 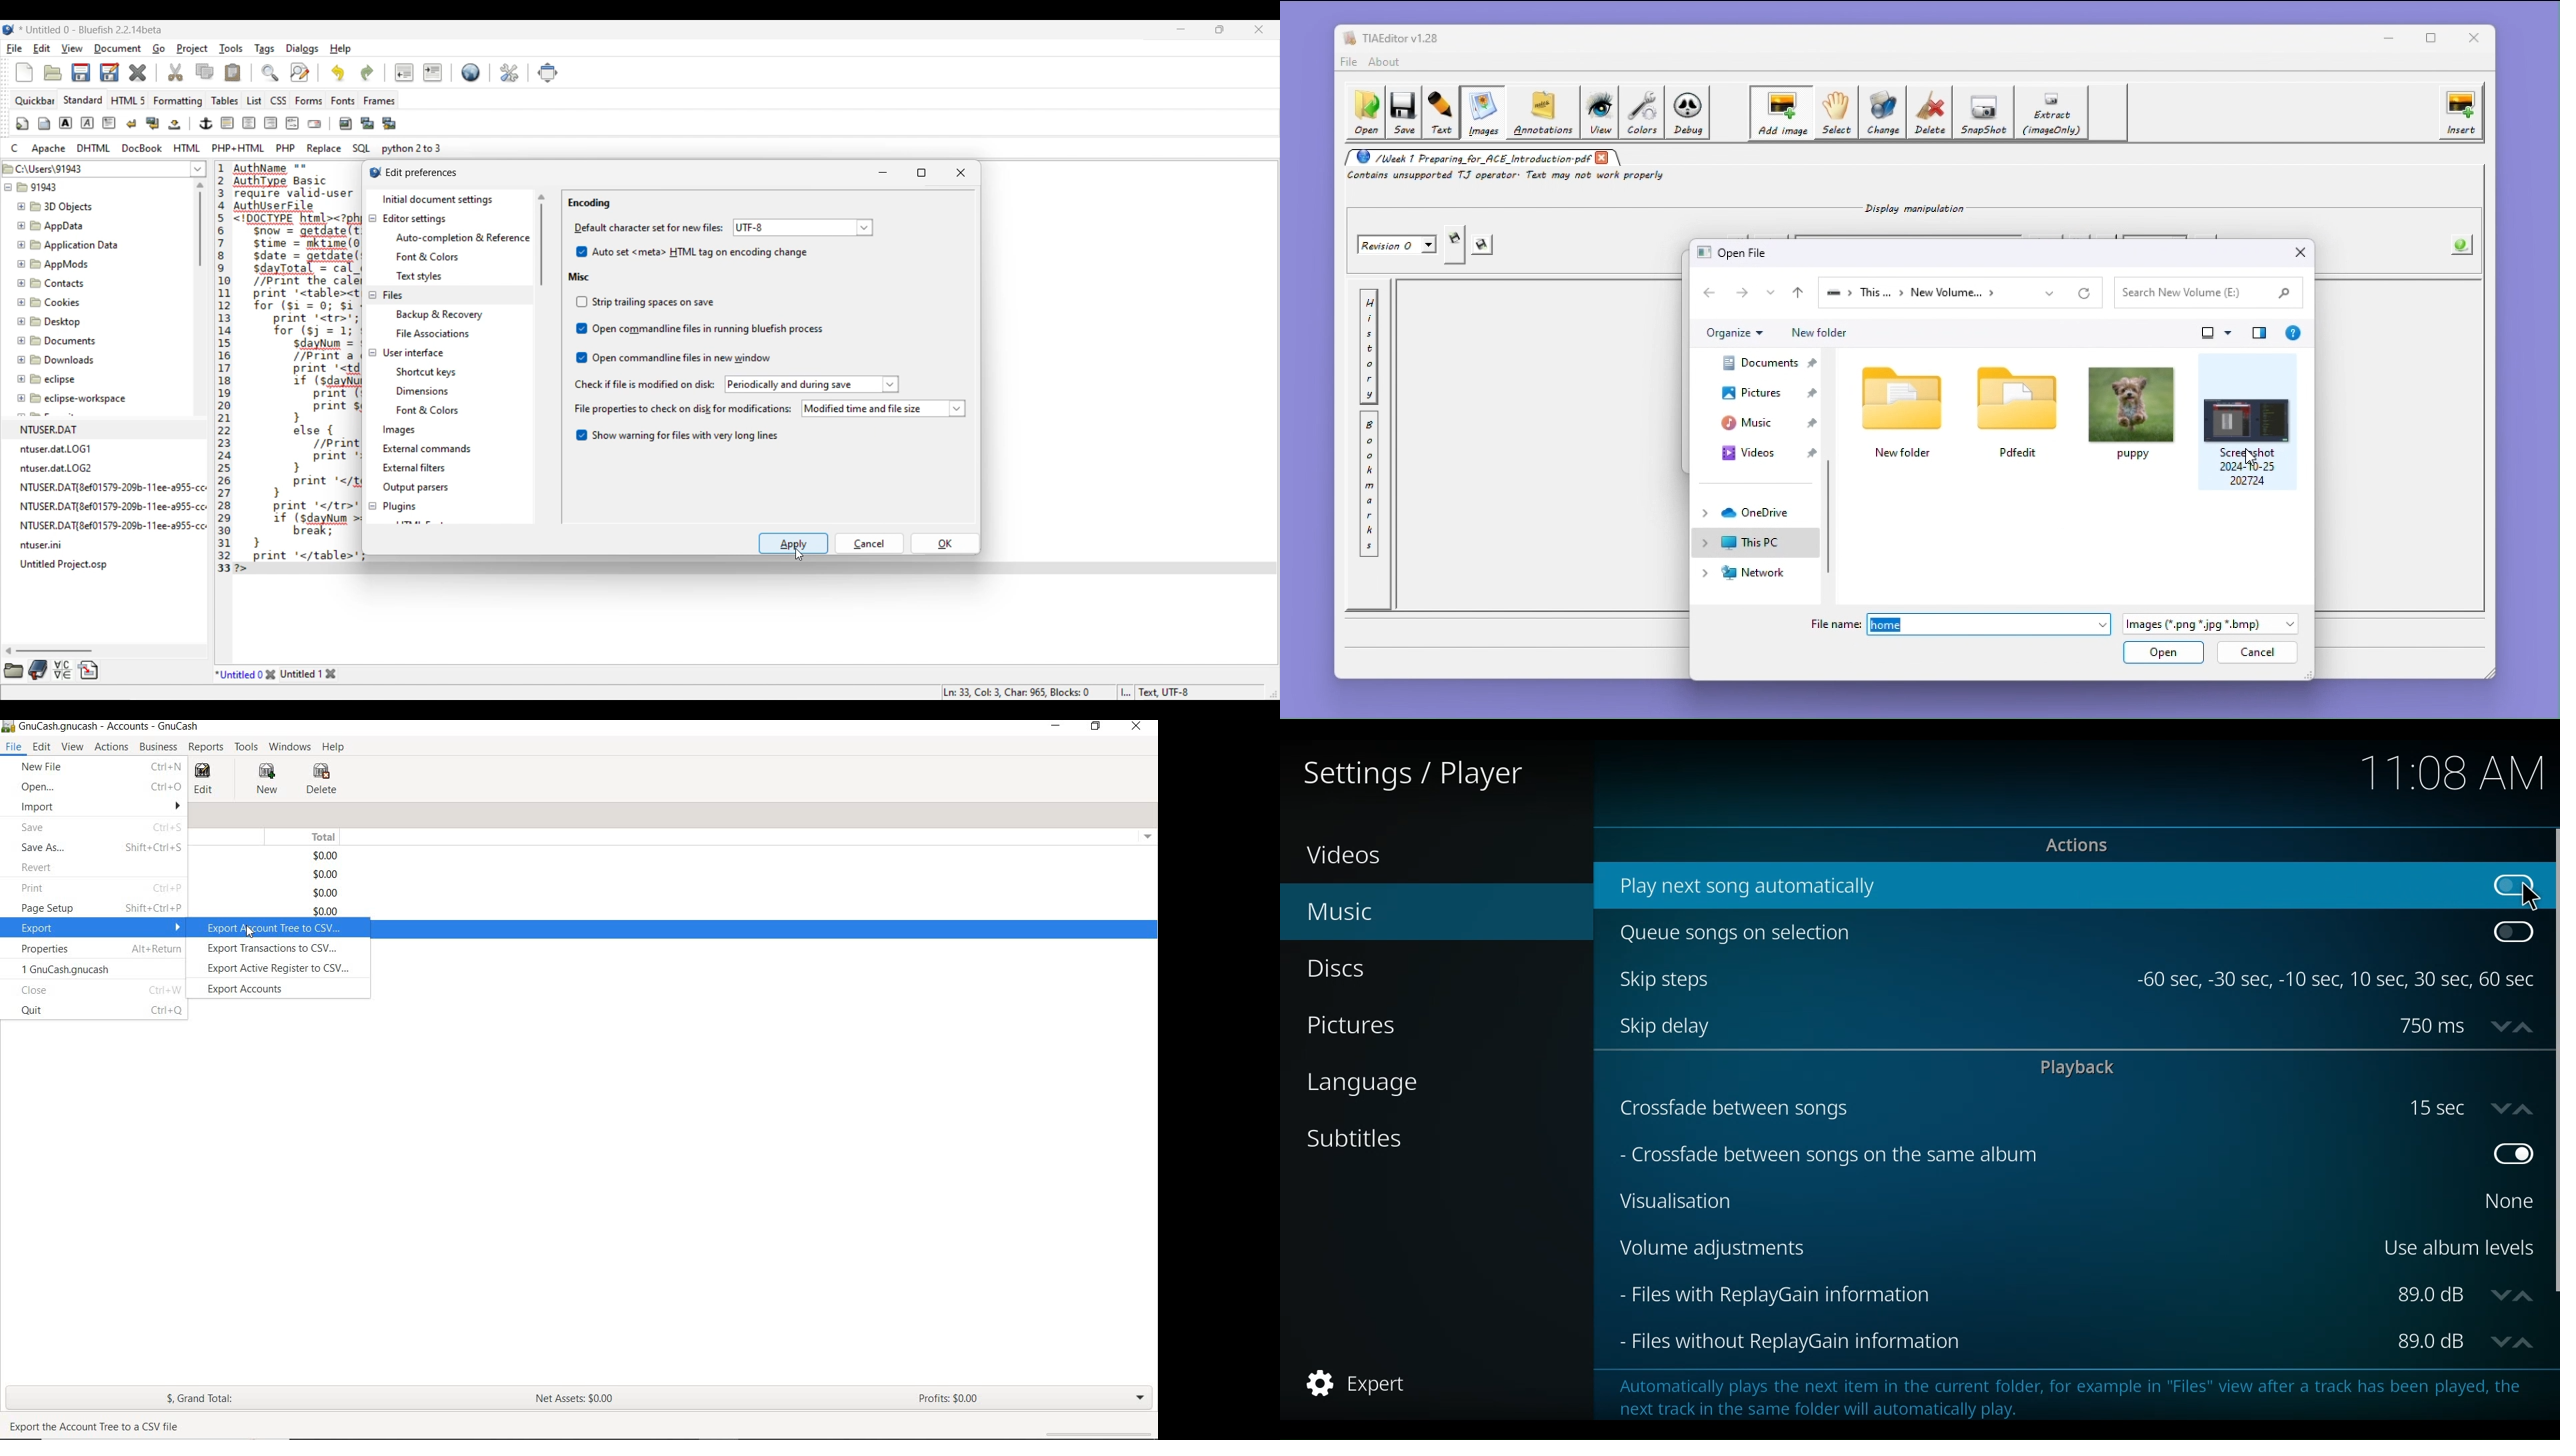 What do you see at coordinates (288, 748) in the screenshot?
I see `WINDOWS` at bounding box center [288, 748].